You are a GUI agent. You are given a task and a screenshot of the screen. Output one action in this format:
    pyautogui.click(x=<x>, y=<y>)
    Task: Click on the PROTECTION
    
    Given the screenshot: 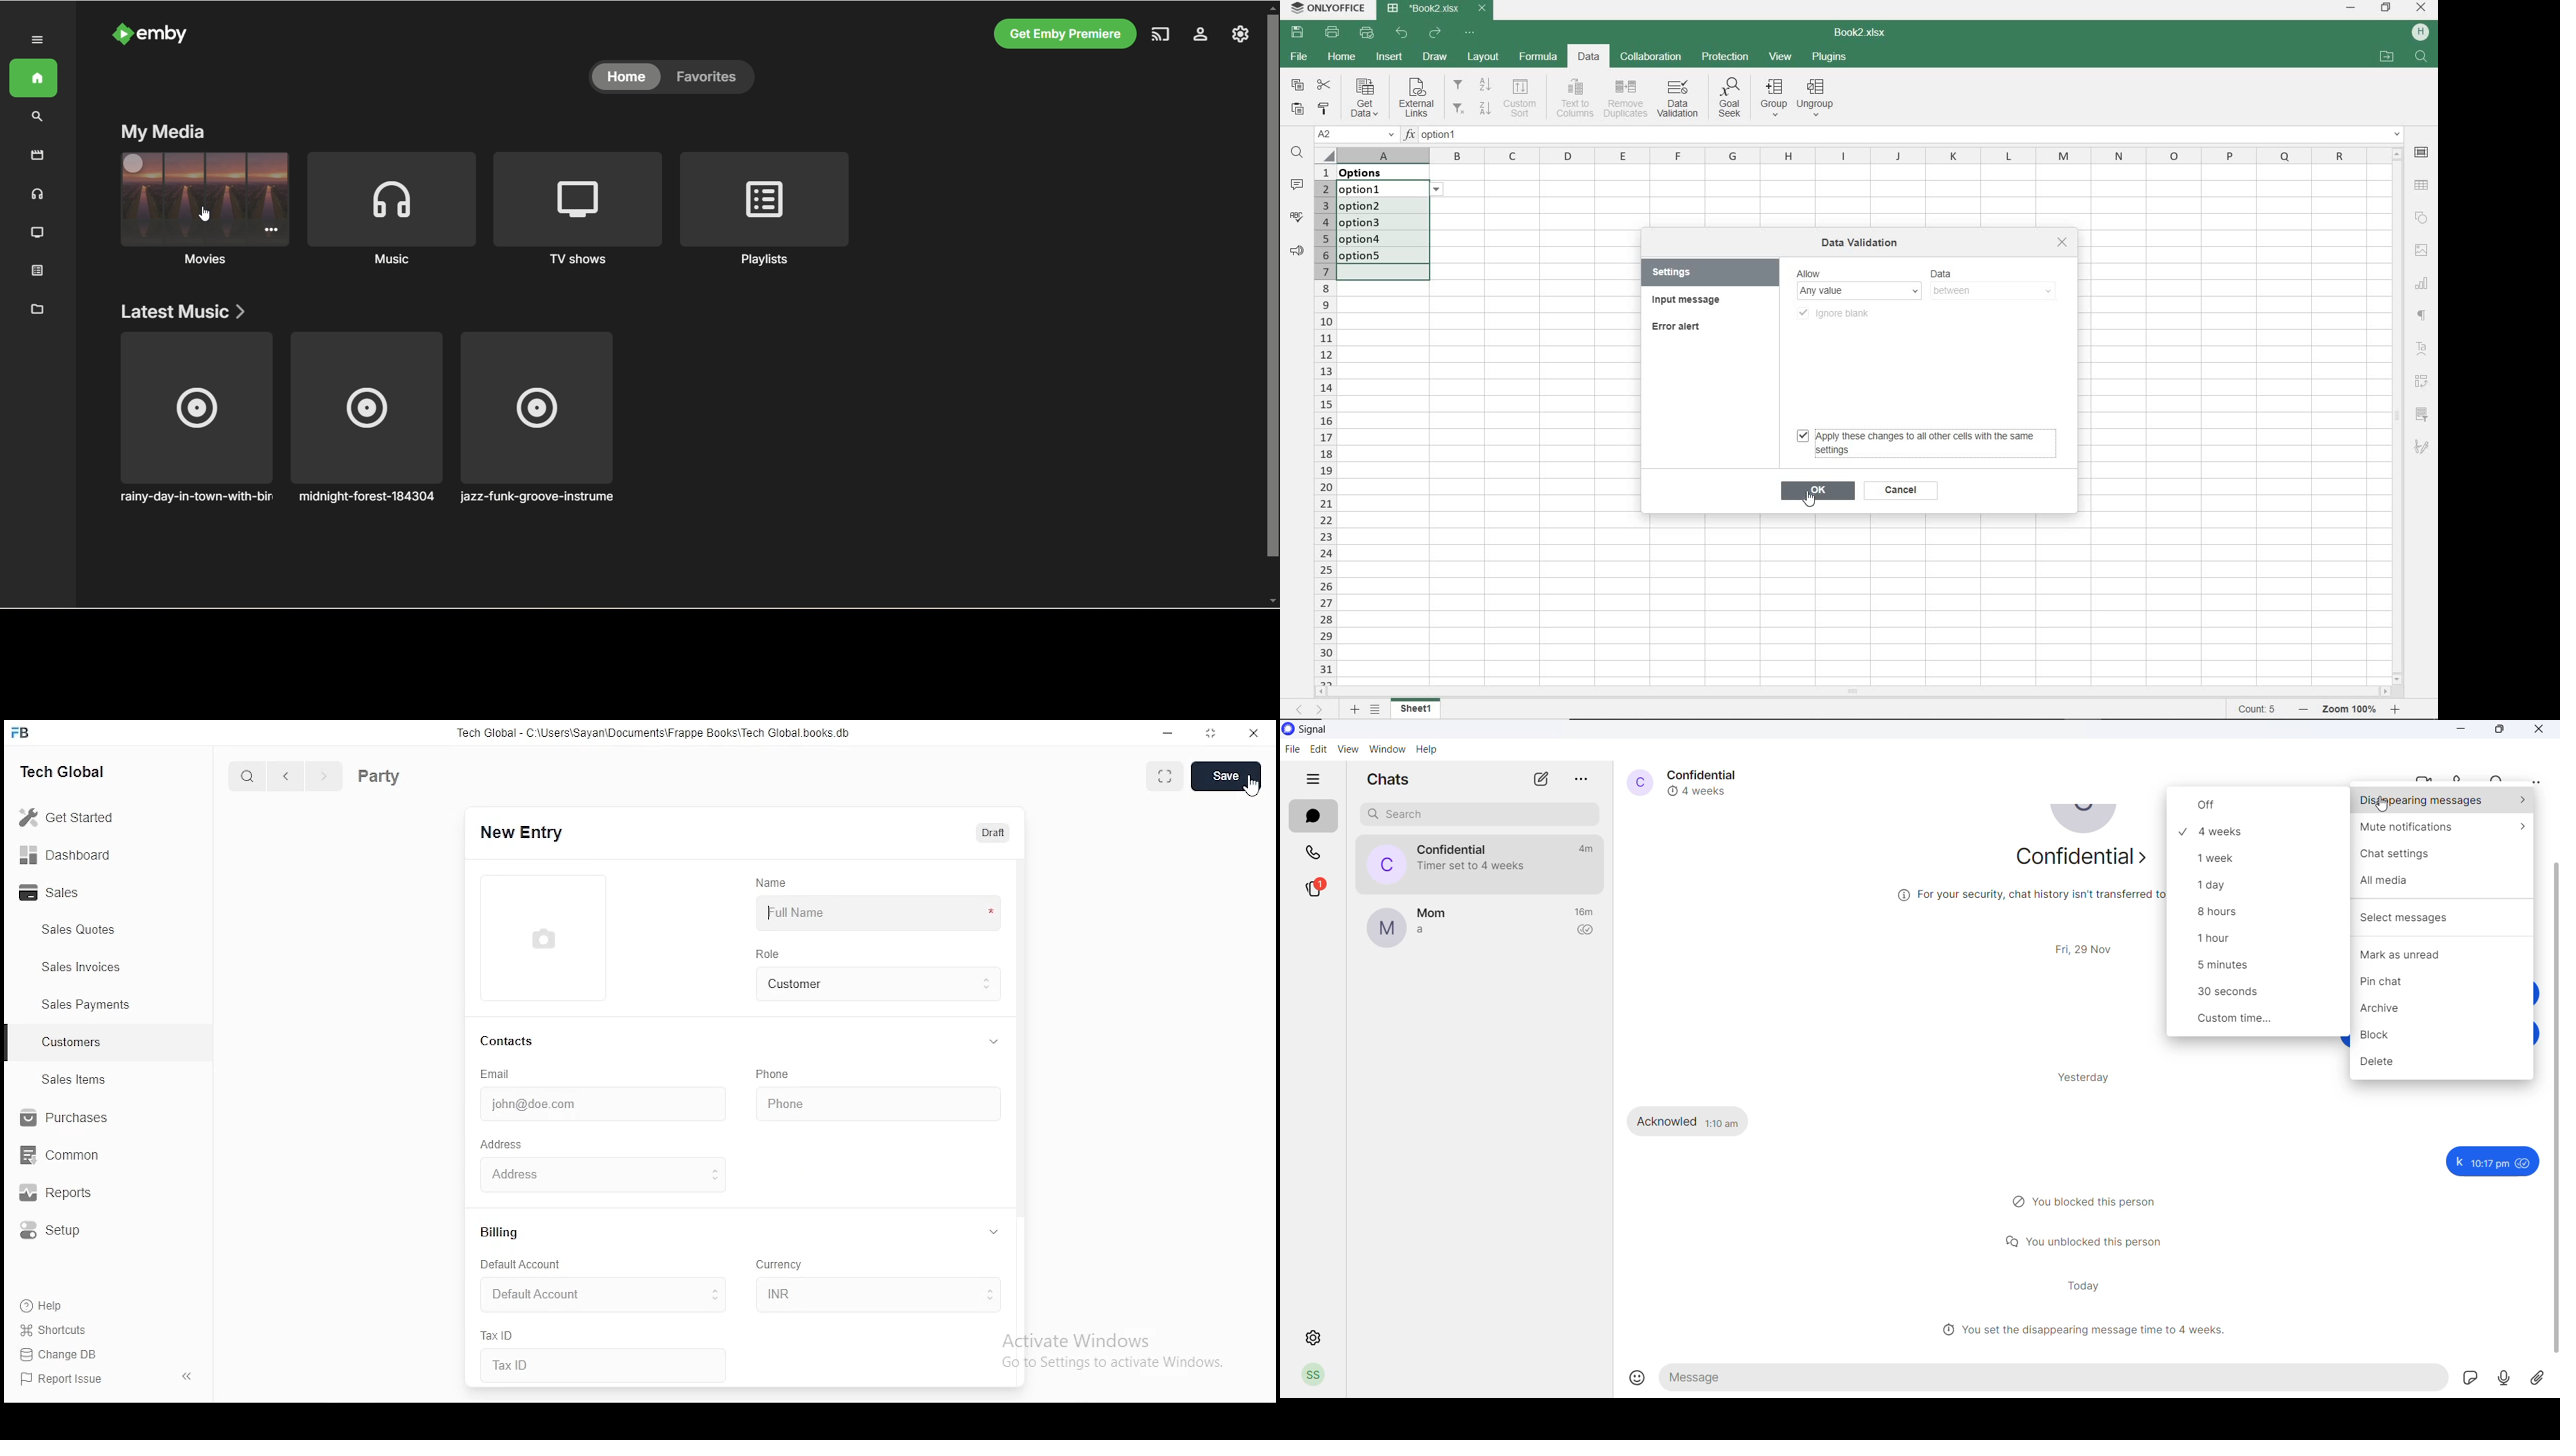 What is the action you would take?
    pyautogui.click(x=1726, y=57)
    